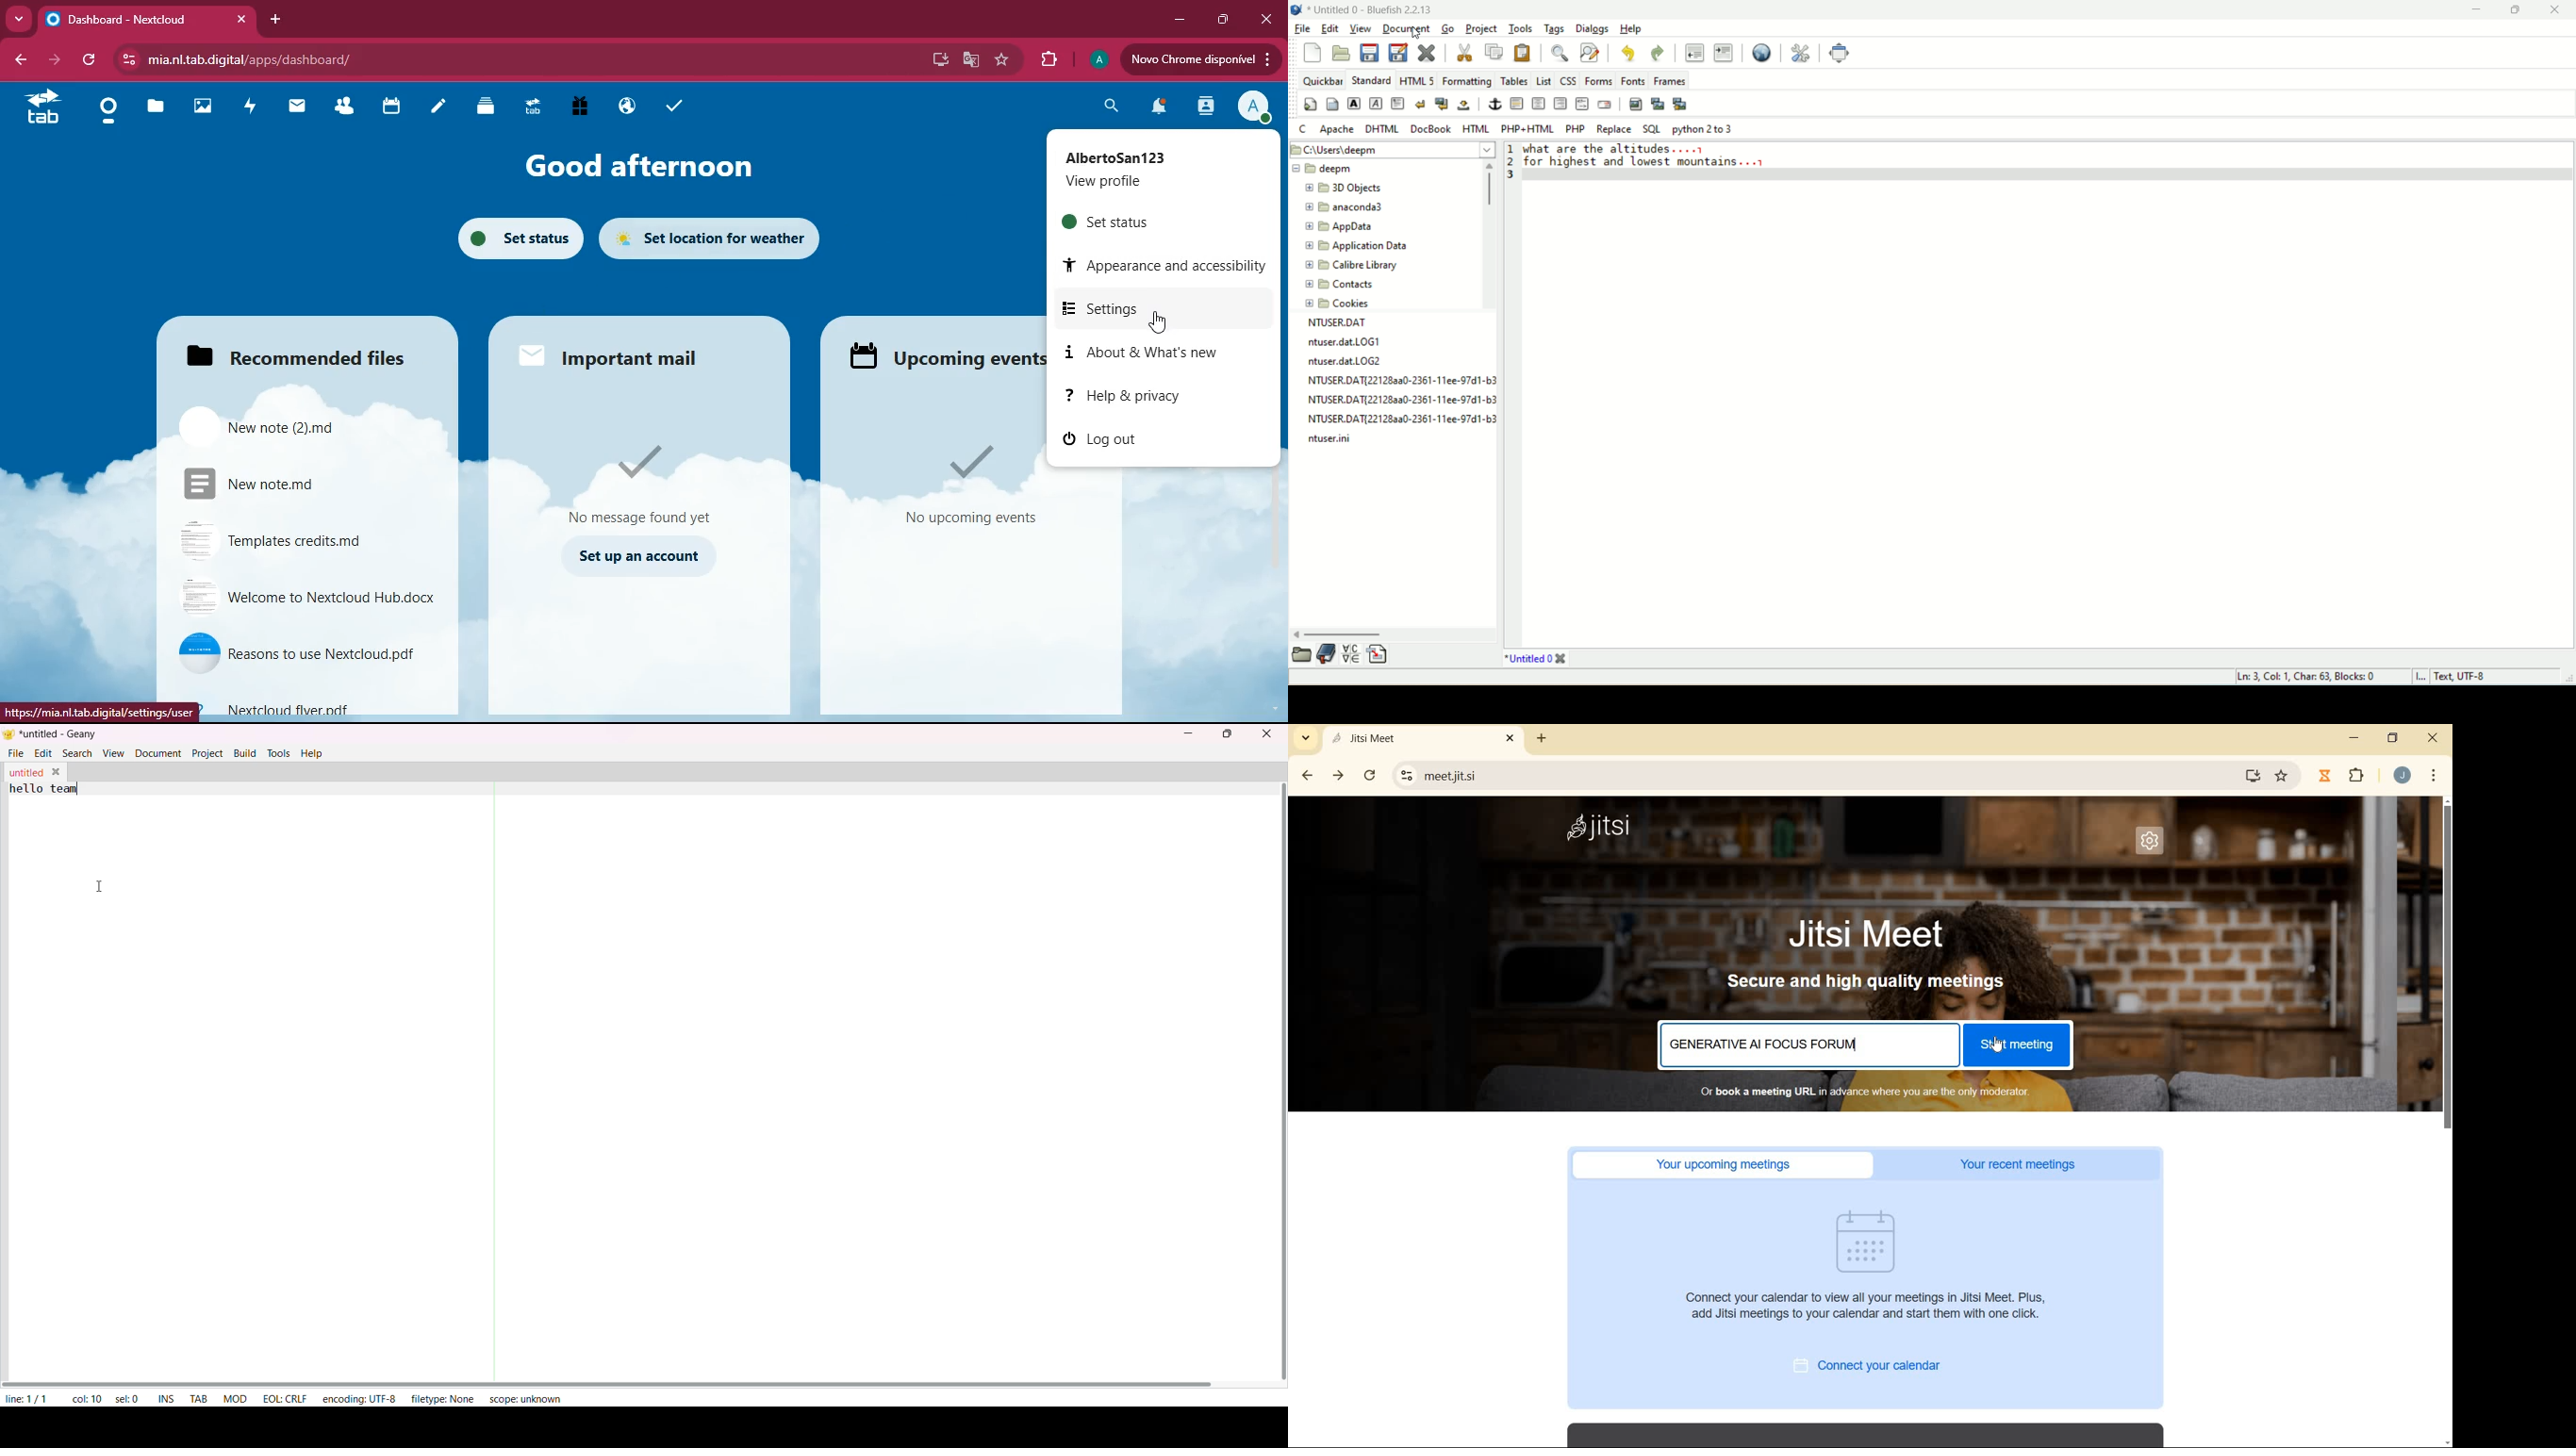 This screenshot has width=2576, height=1456. Describe the element at coordinates (1523, 52) in the screenshot. I see `paste` at that location.